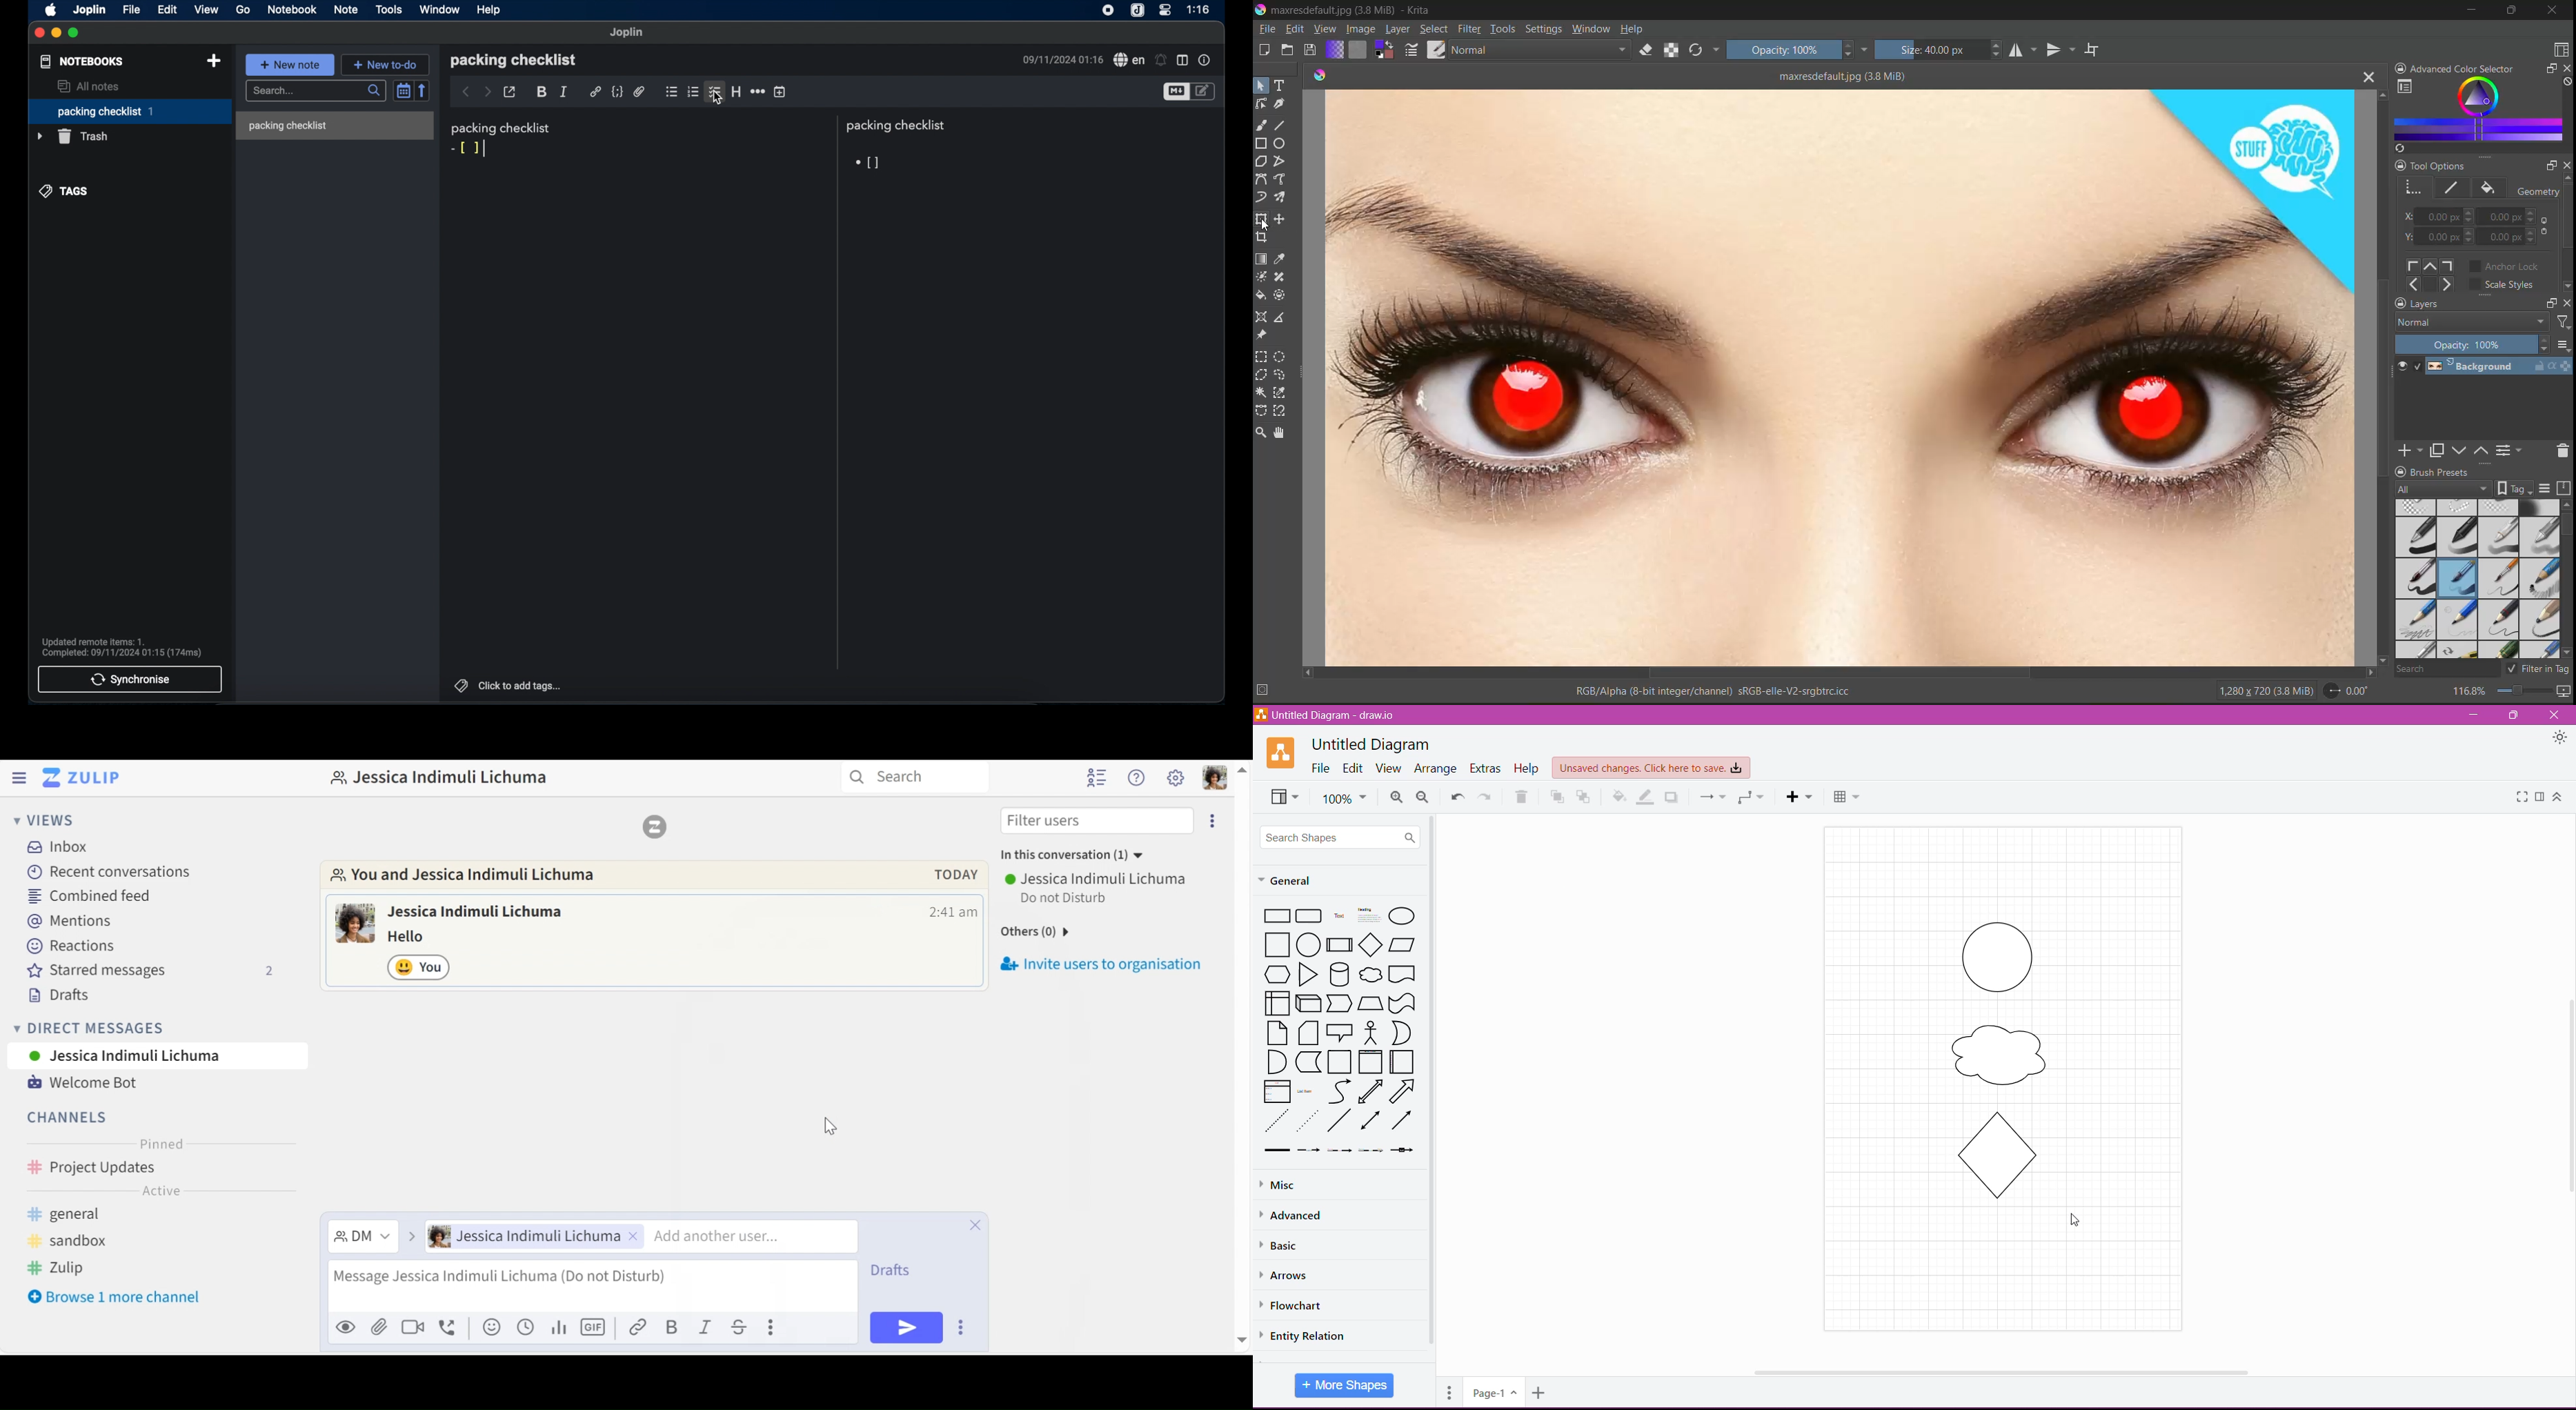 This screenshot has height=1428, width=2576. I want to click on Filter users, so click(1098, 819).